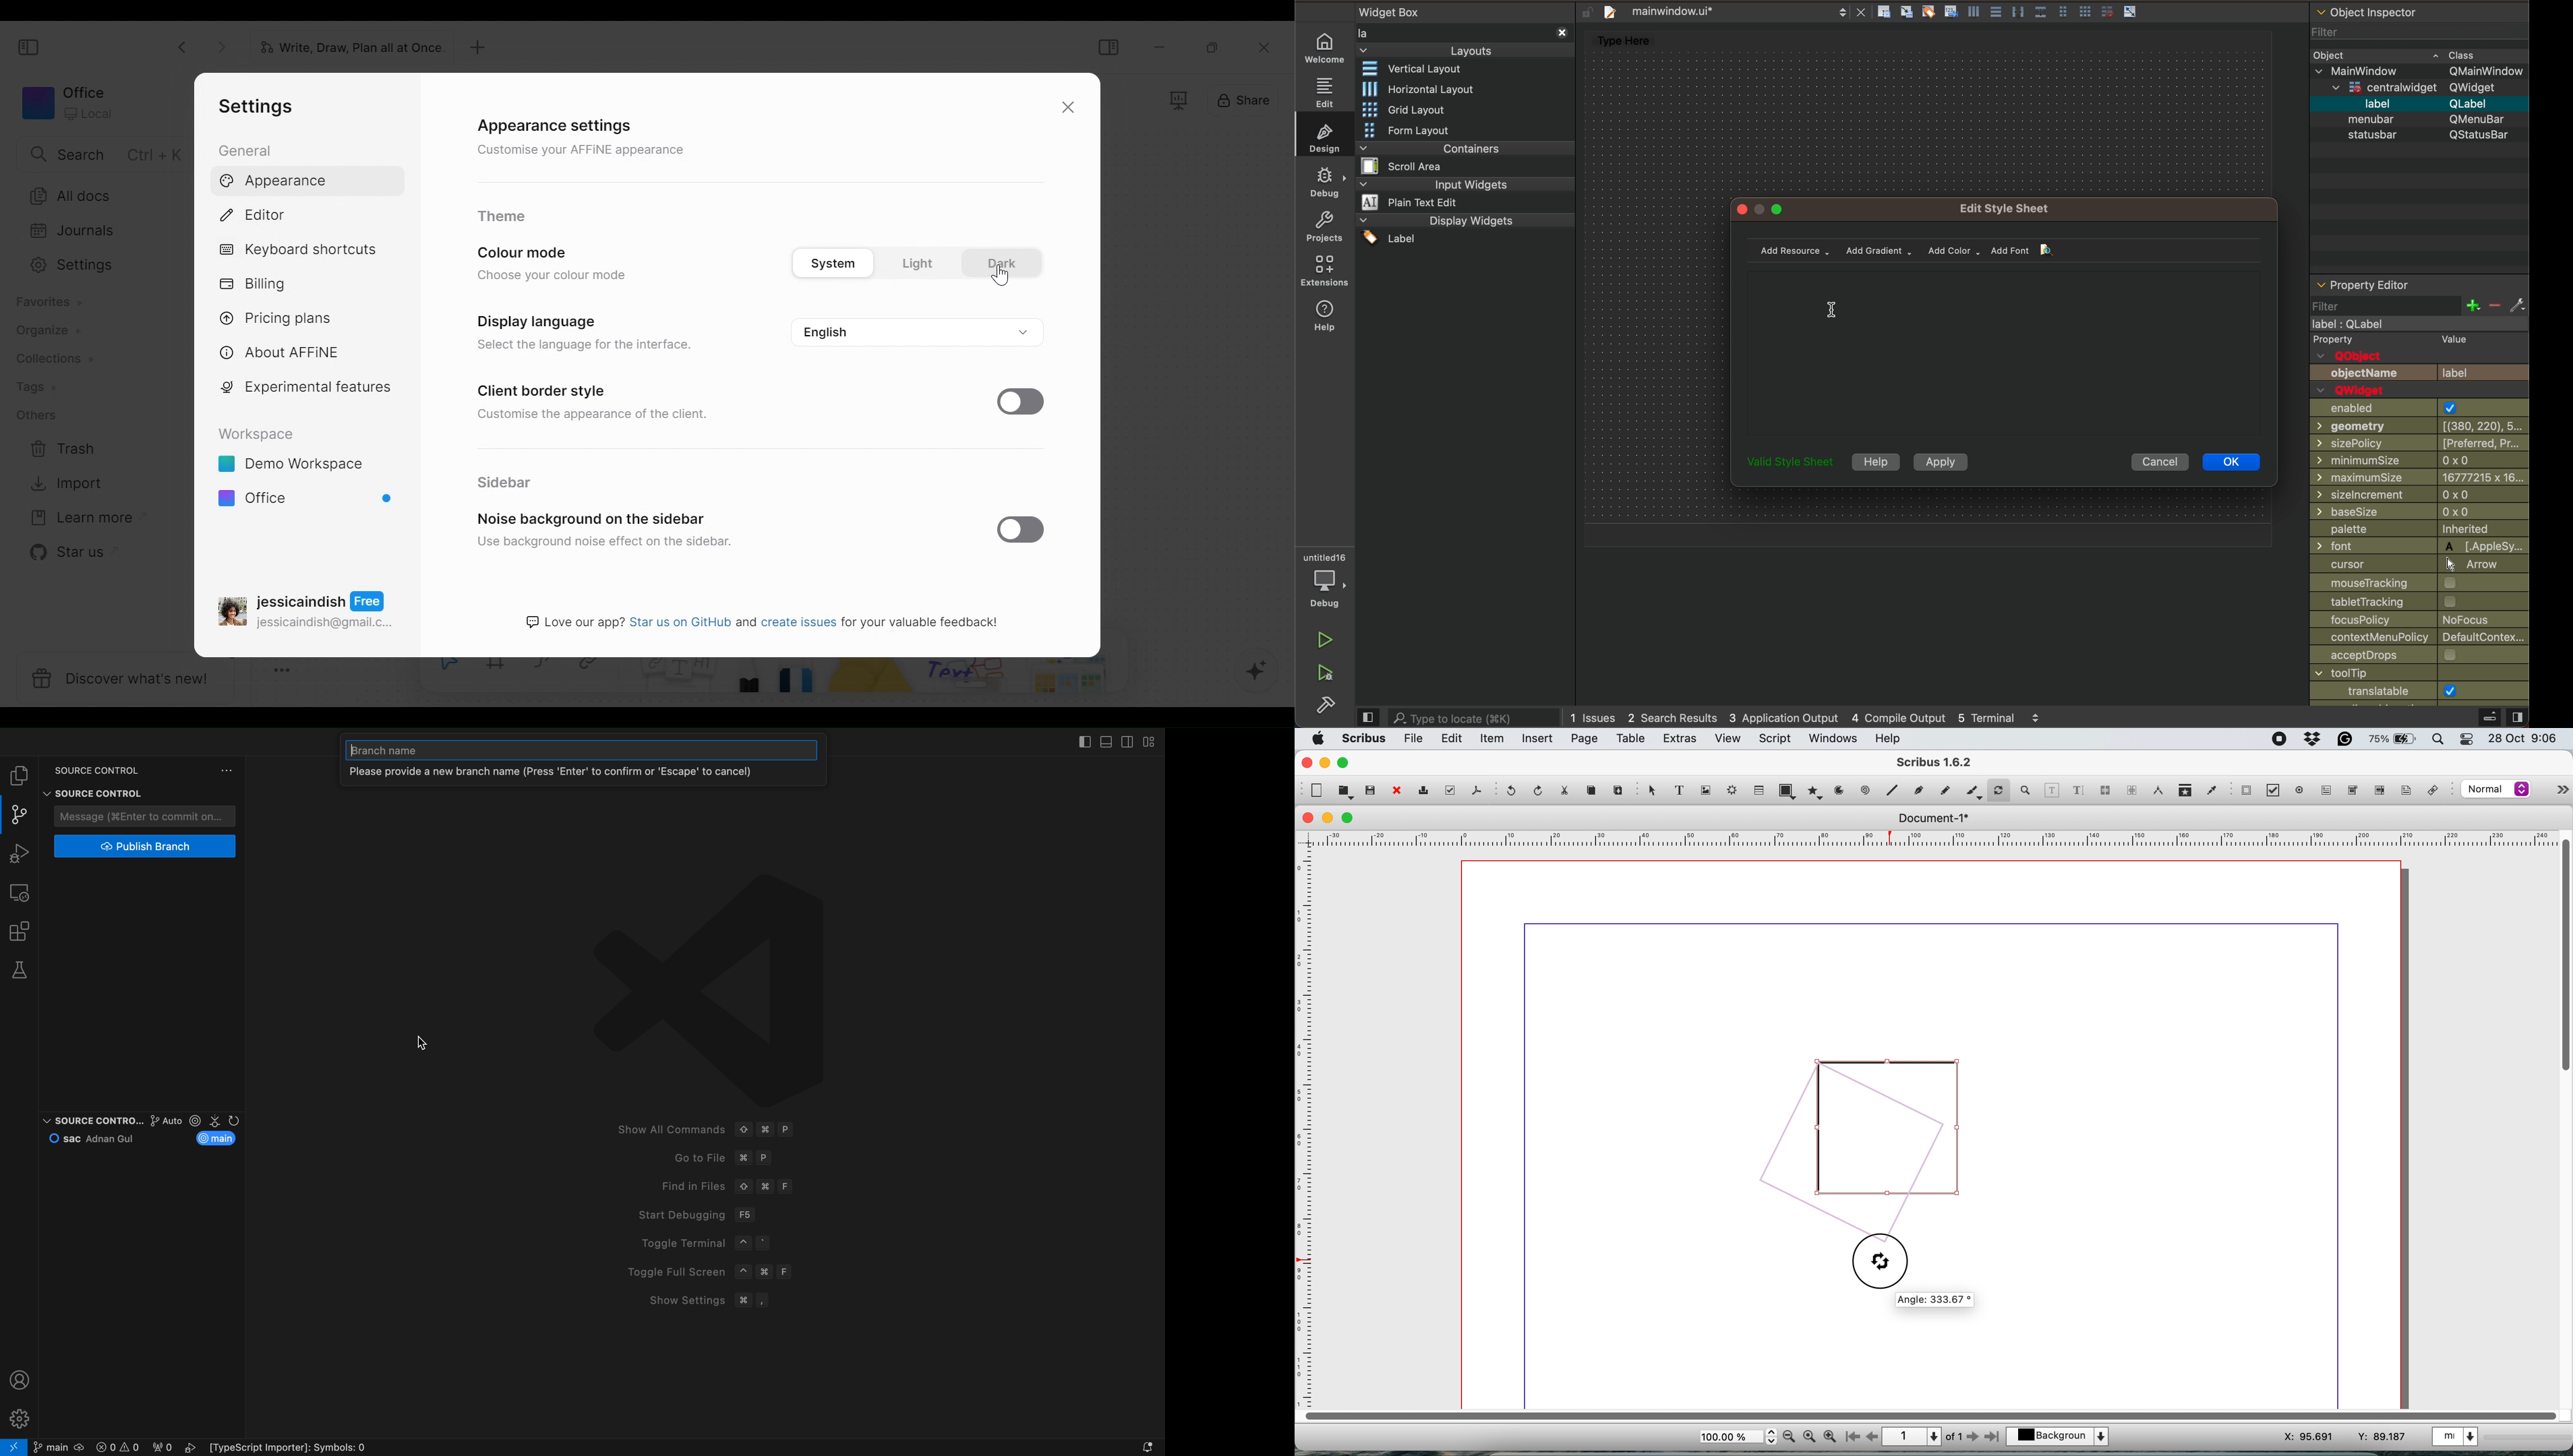 The width and height of the screenshot is (2576, 1456). I want to click on object name, so click(2419, 373).